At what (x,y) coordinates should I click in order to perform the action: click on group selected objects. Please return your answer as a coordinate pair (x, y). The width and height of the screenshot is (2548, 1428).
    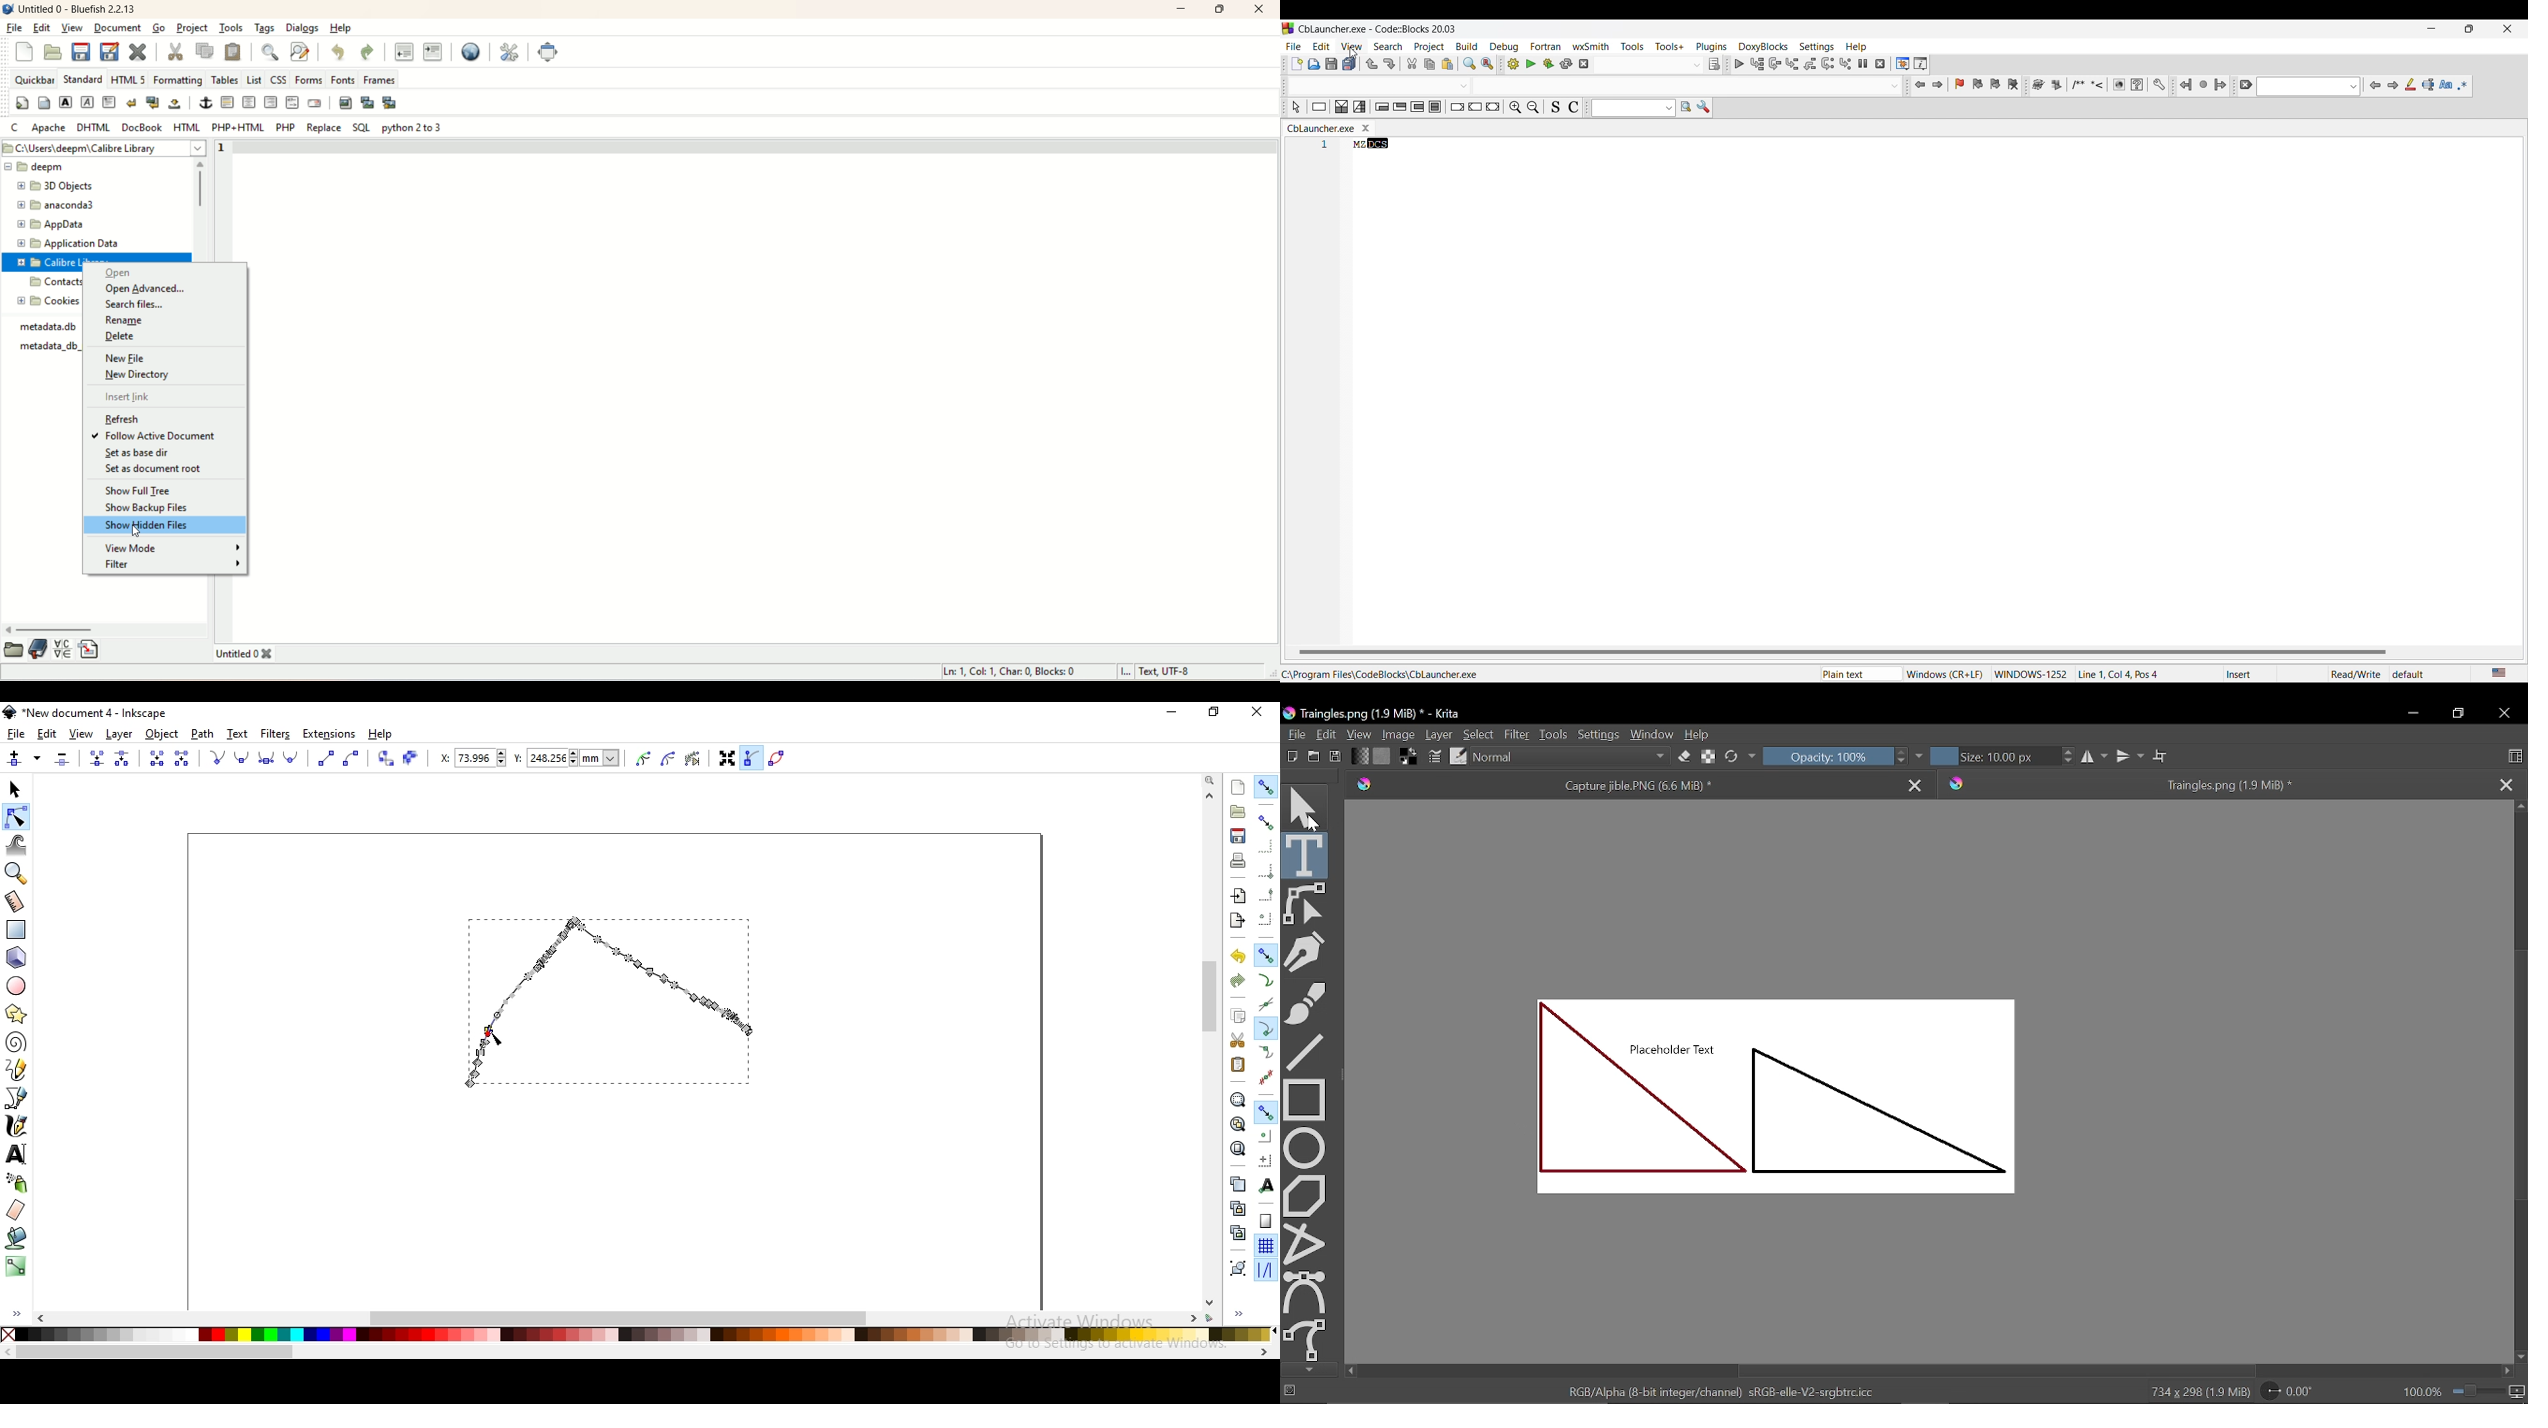
    Looking at the image, I should click on (1238, 1268).